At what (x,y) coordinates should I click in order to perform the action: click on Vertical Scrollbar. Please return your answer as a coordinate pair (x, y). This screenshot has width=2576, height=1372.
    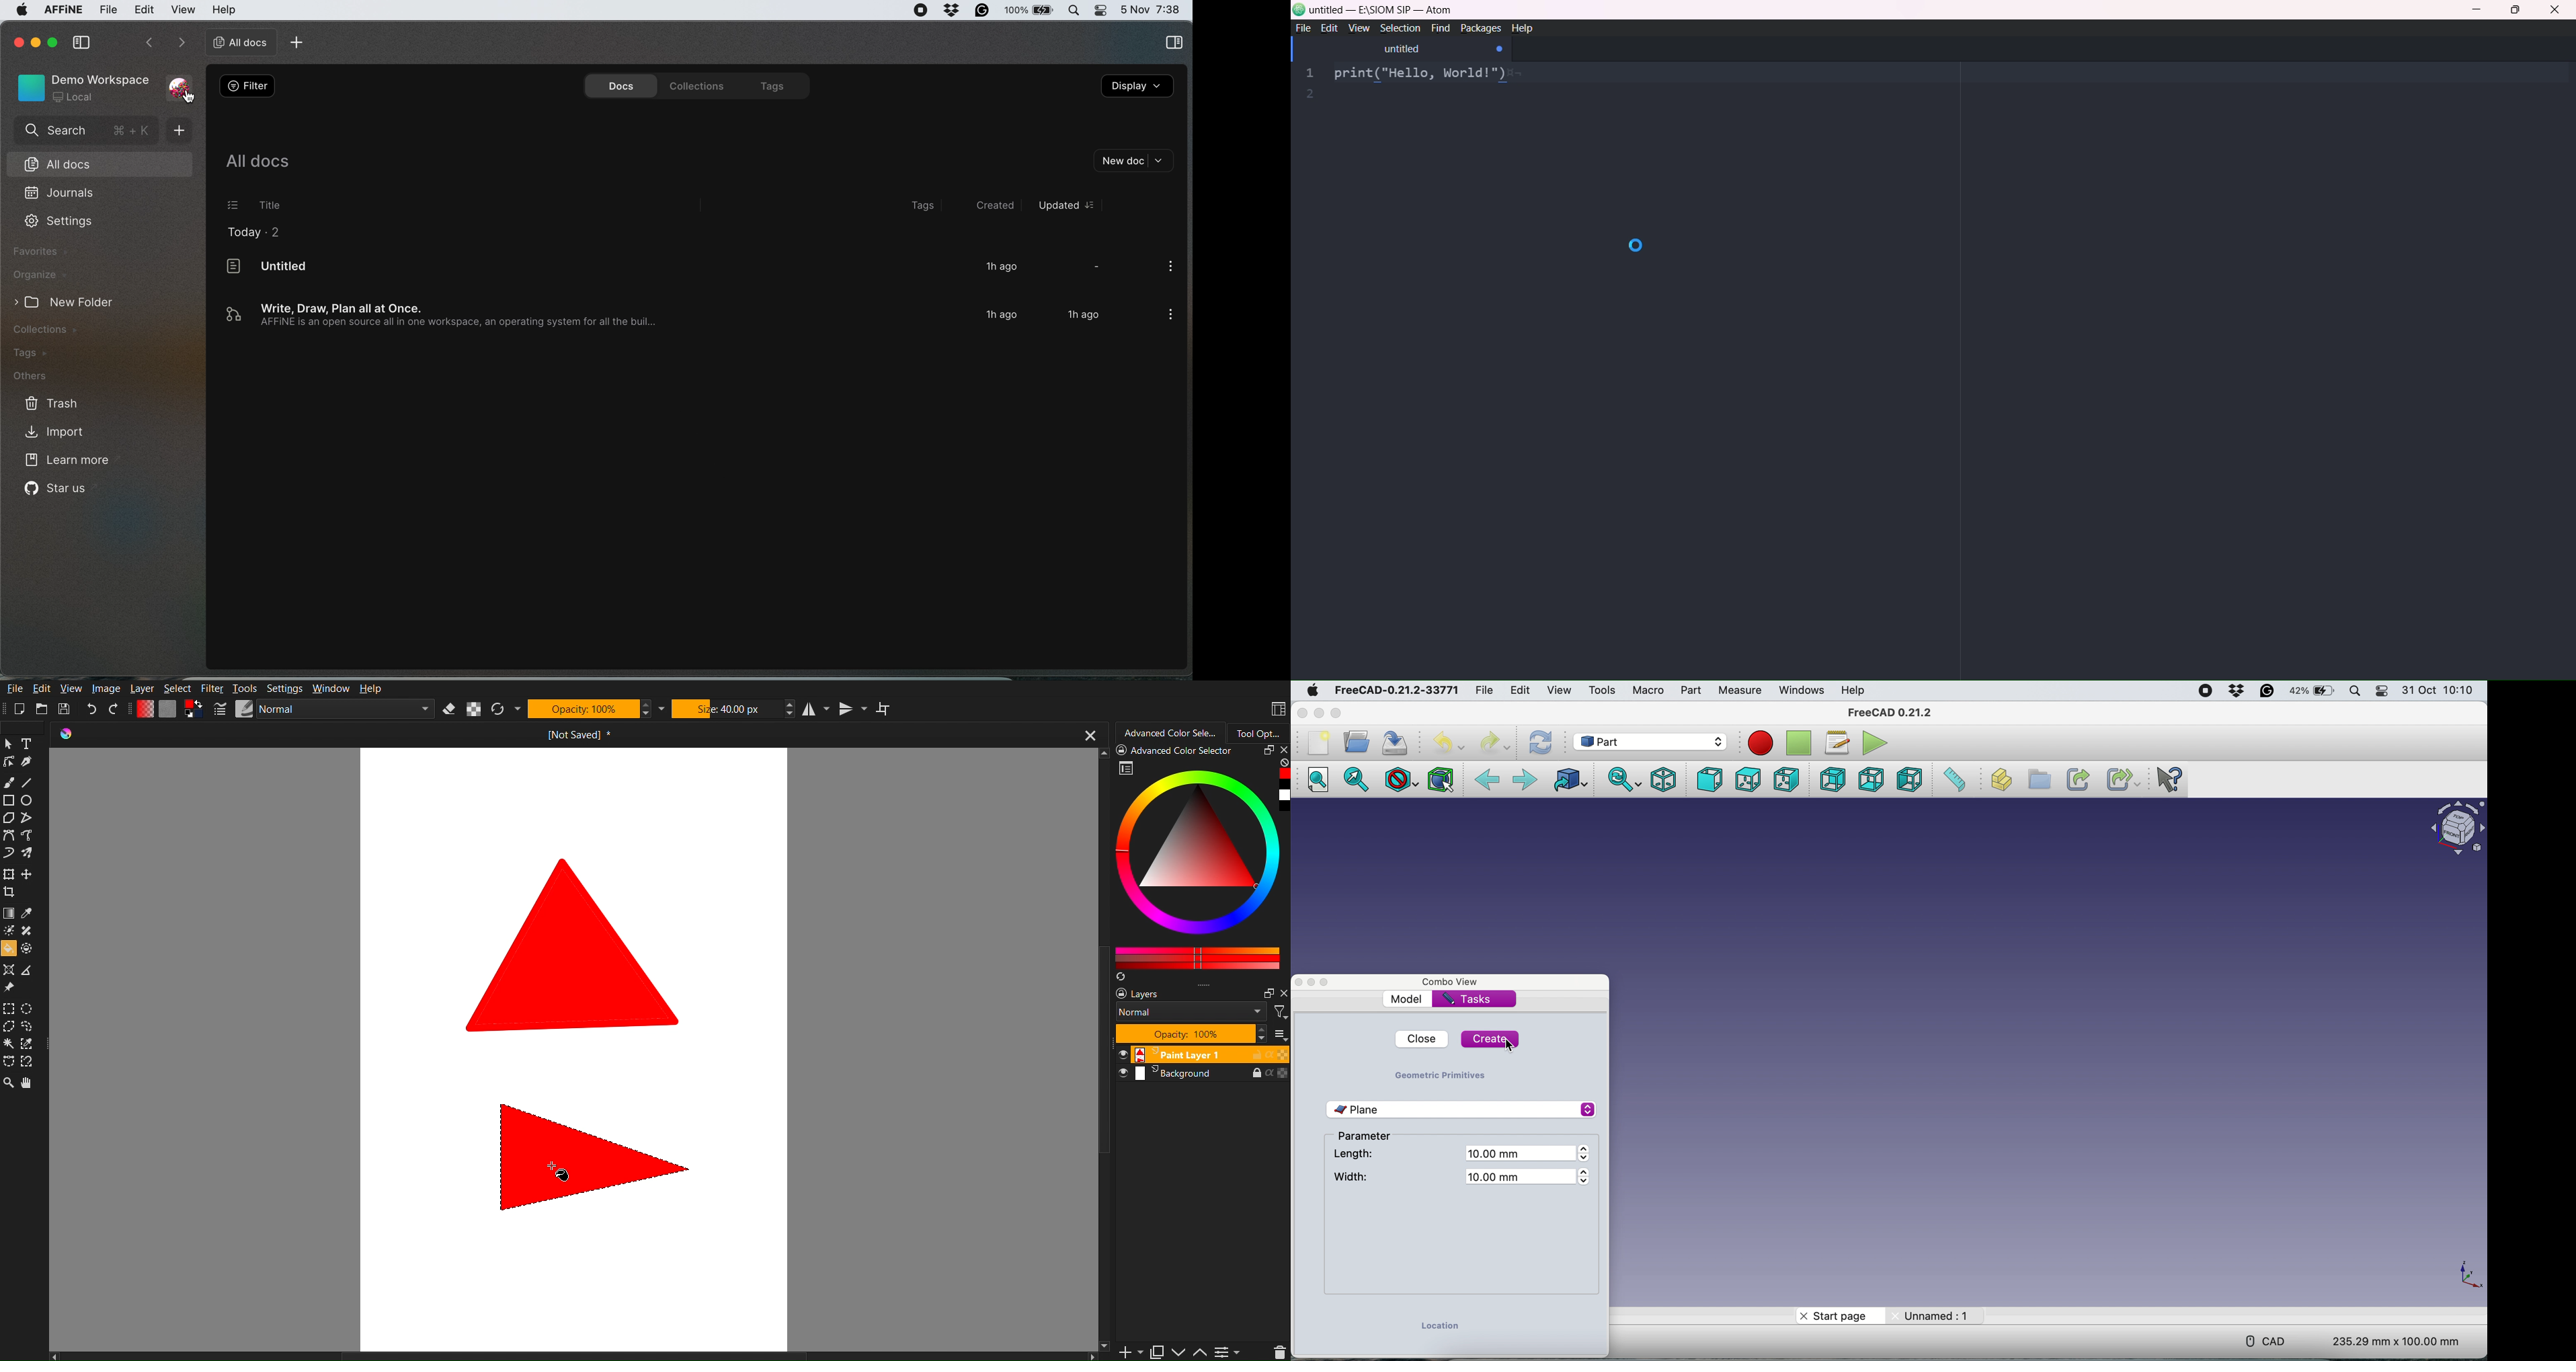
    Looking at the image, I should click on (1105, 1218).